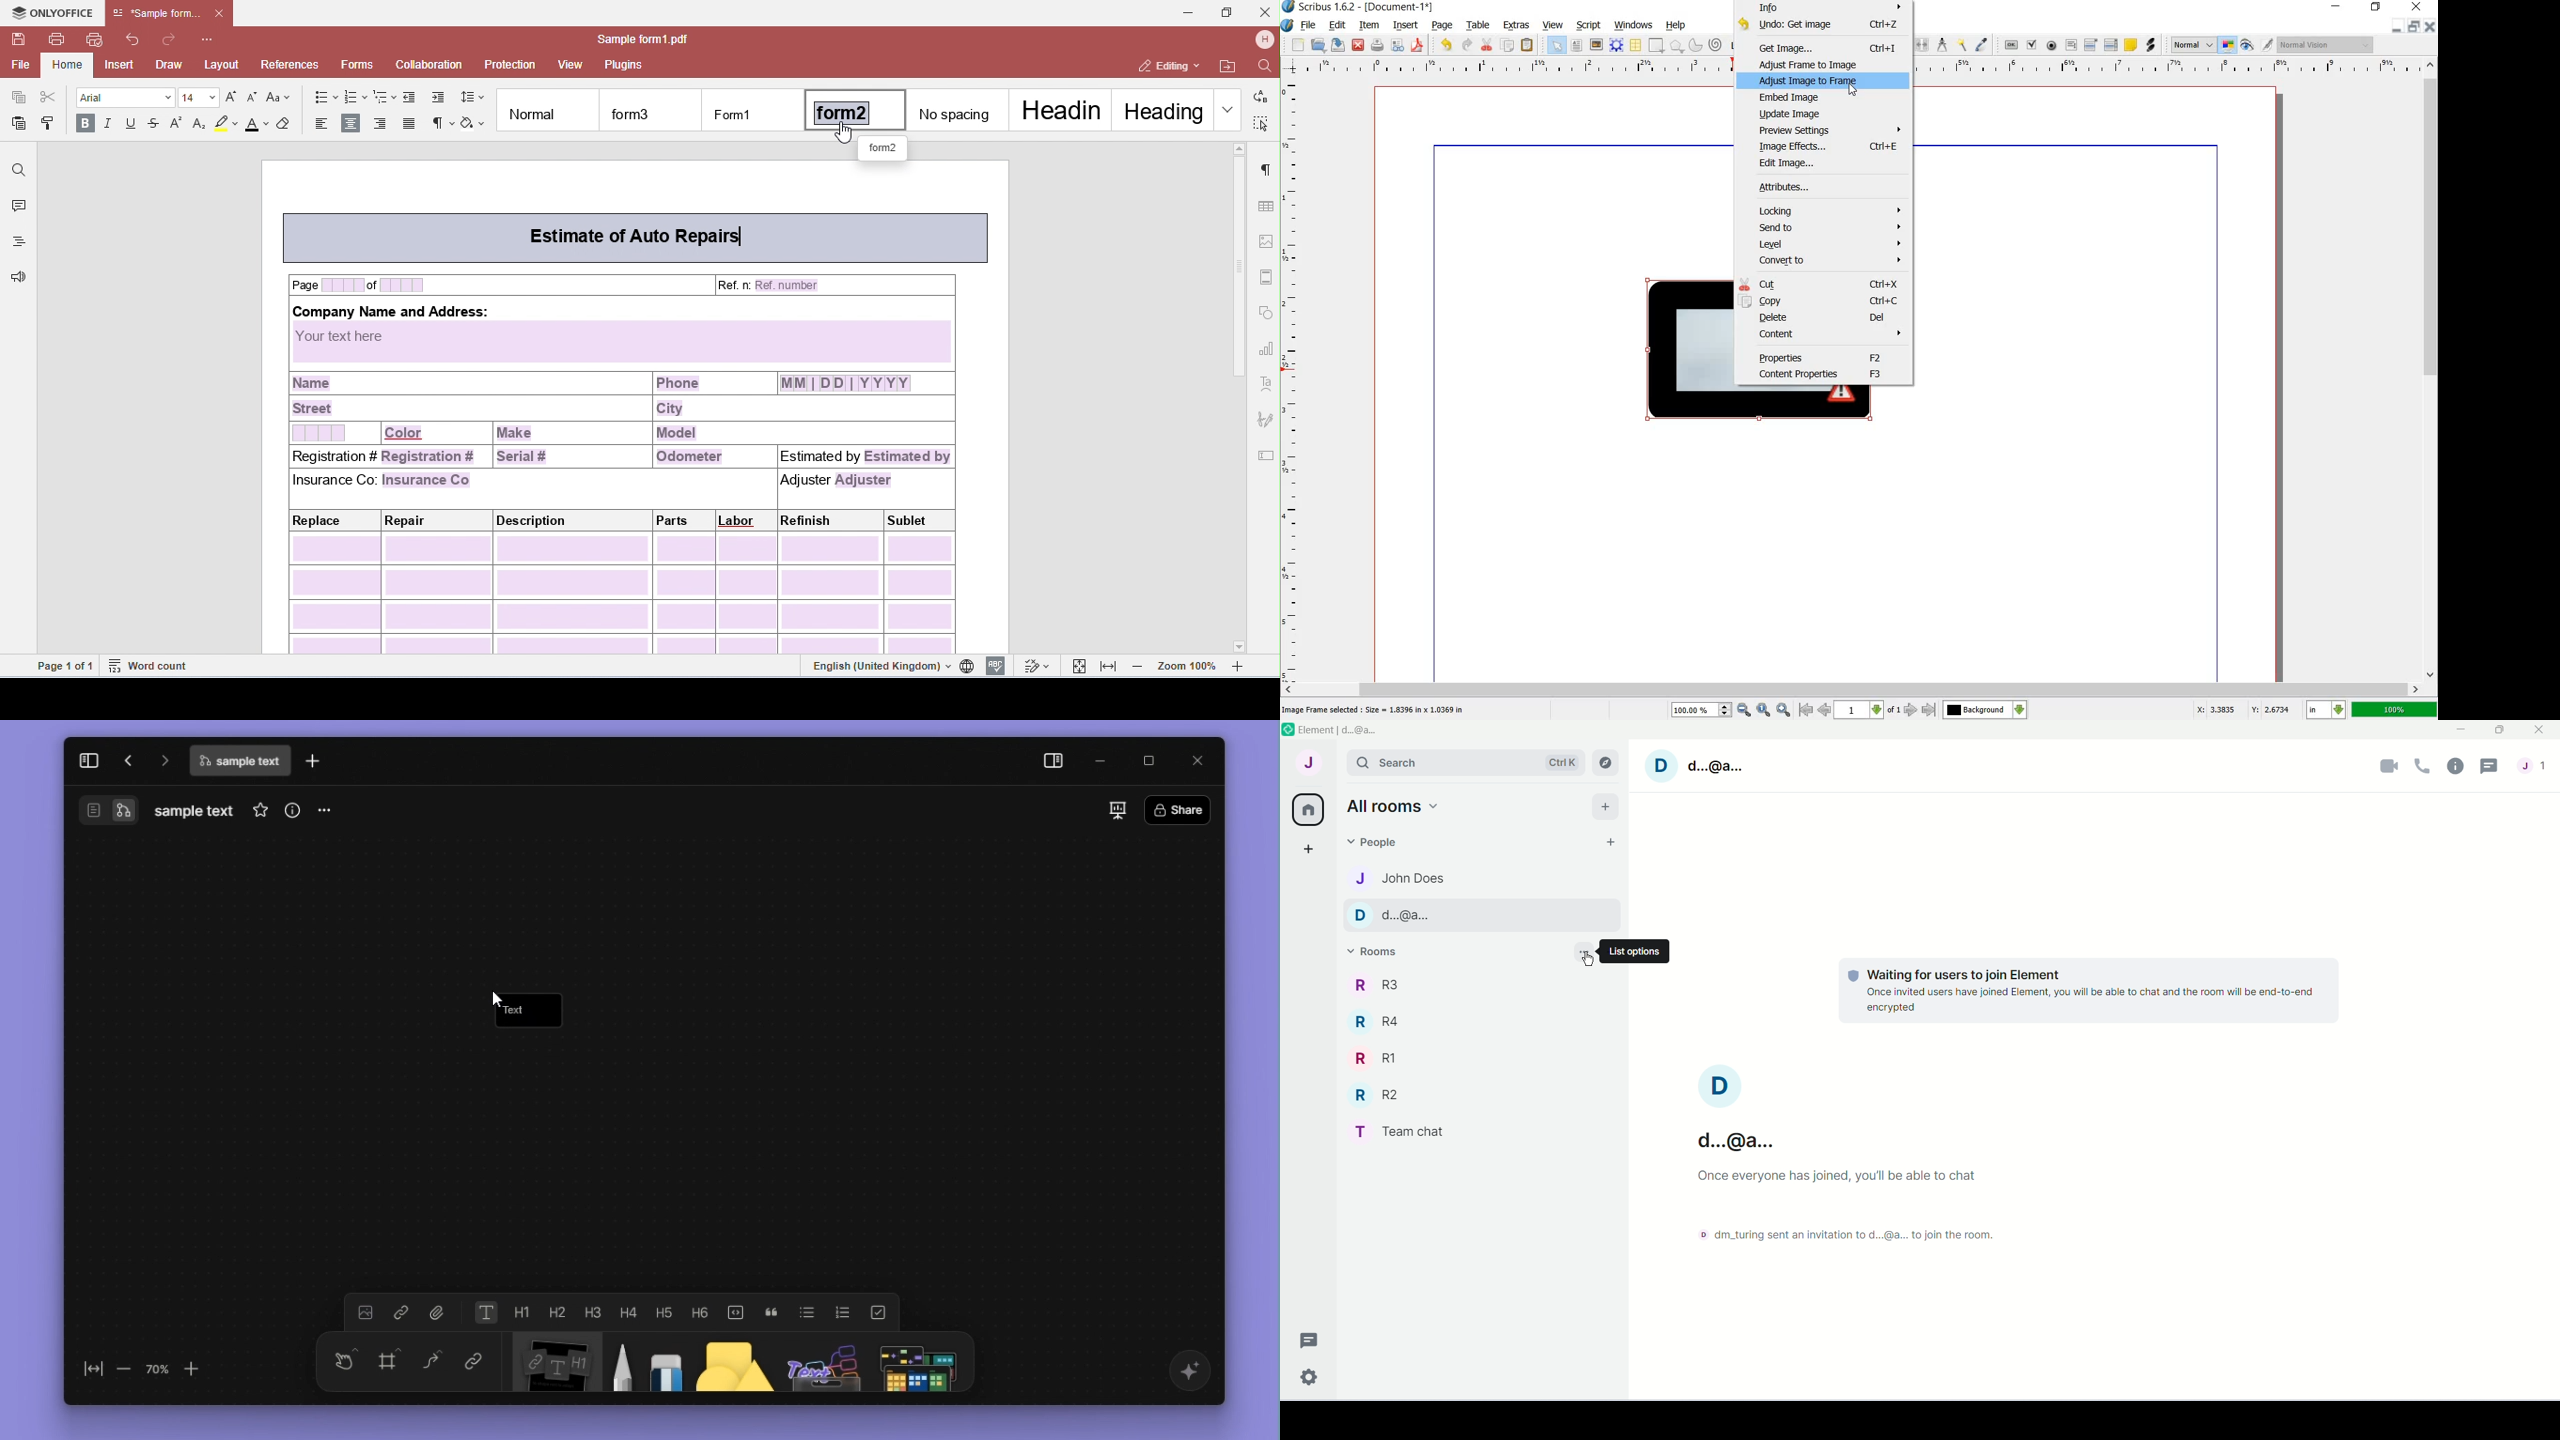  Describe the element at coordinates (1297, 45) in the screenshot. I see `new` at that location.